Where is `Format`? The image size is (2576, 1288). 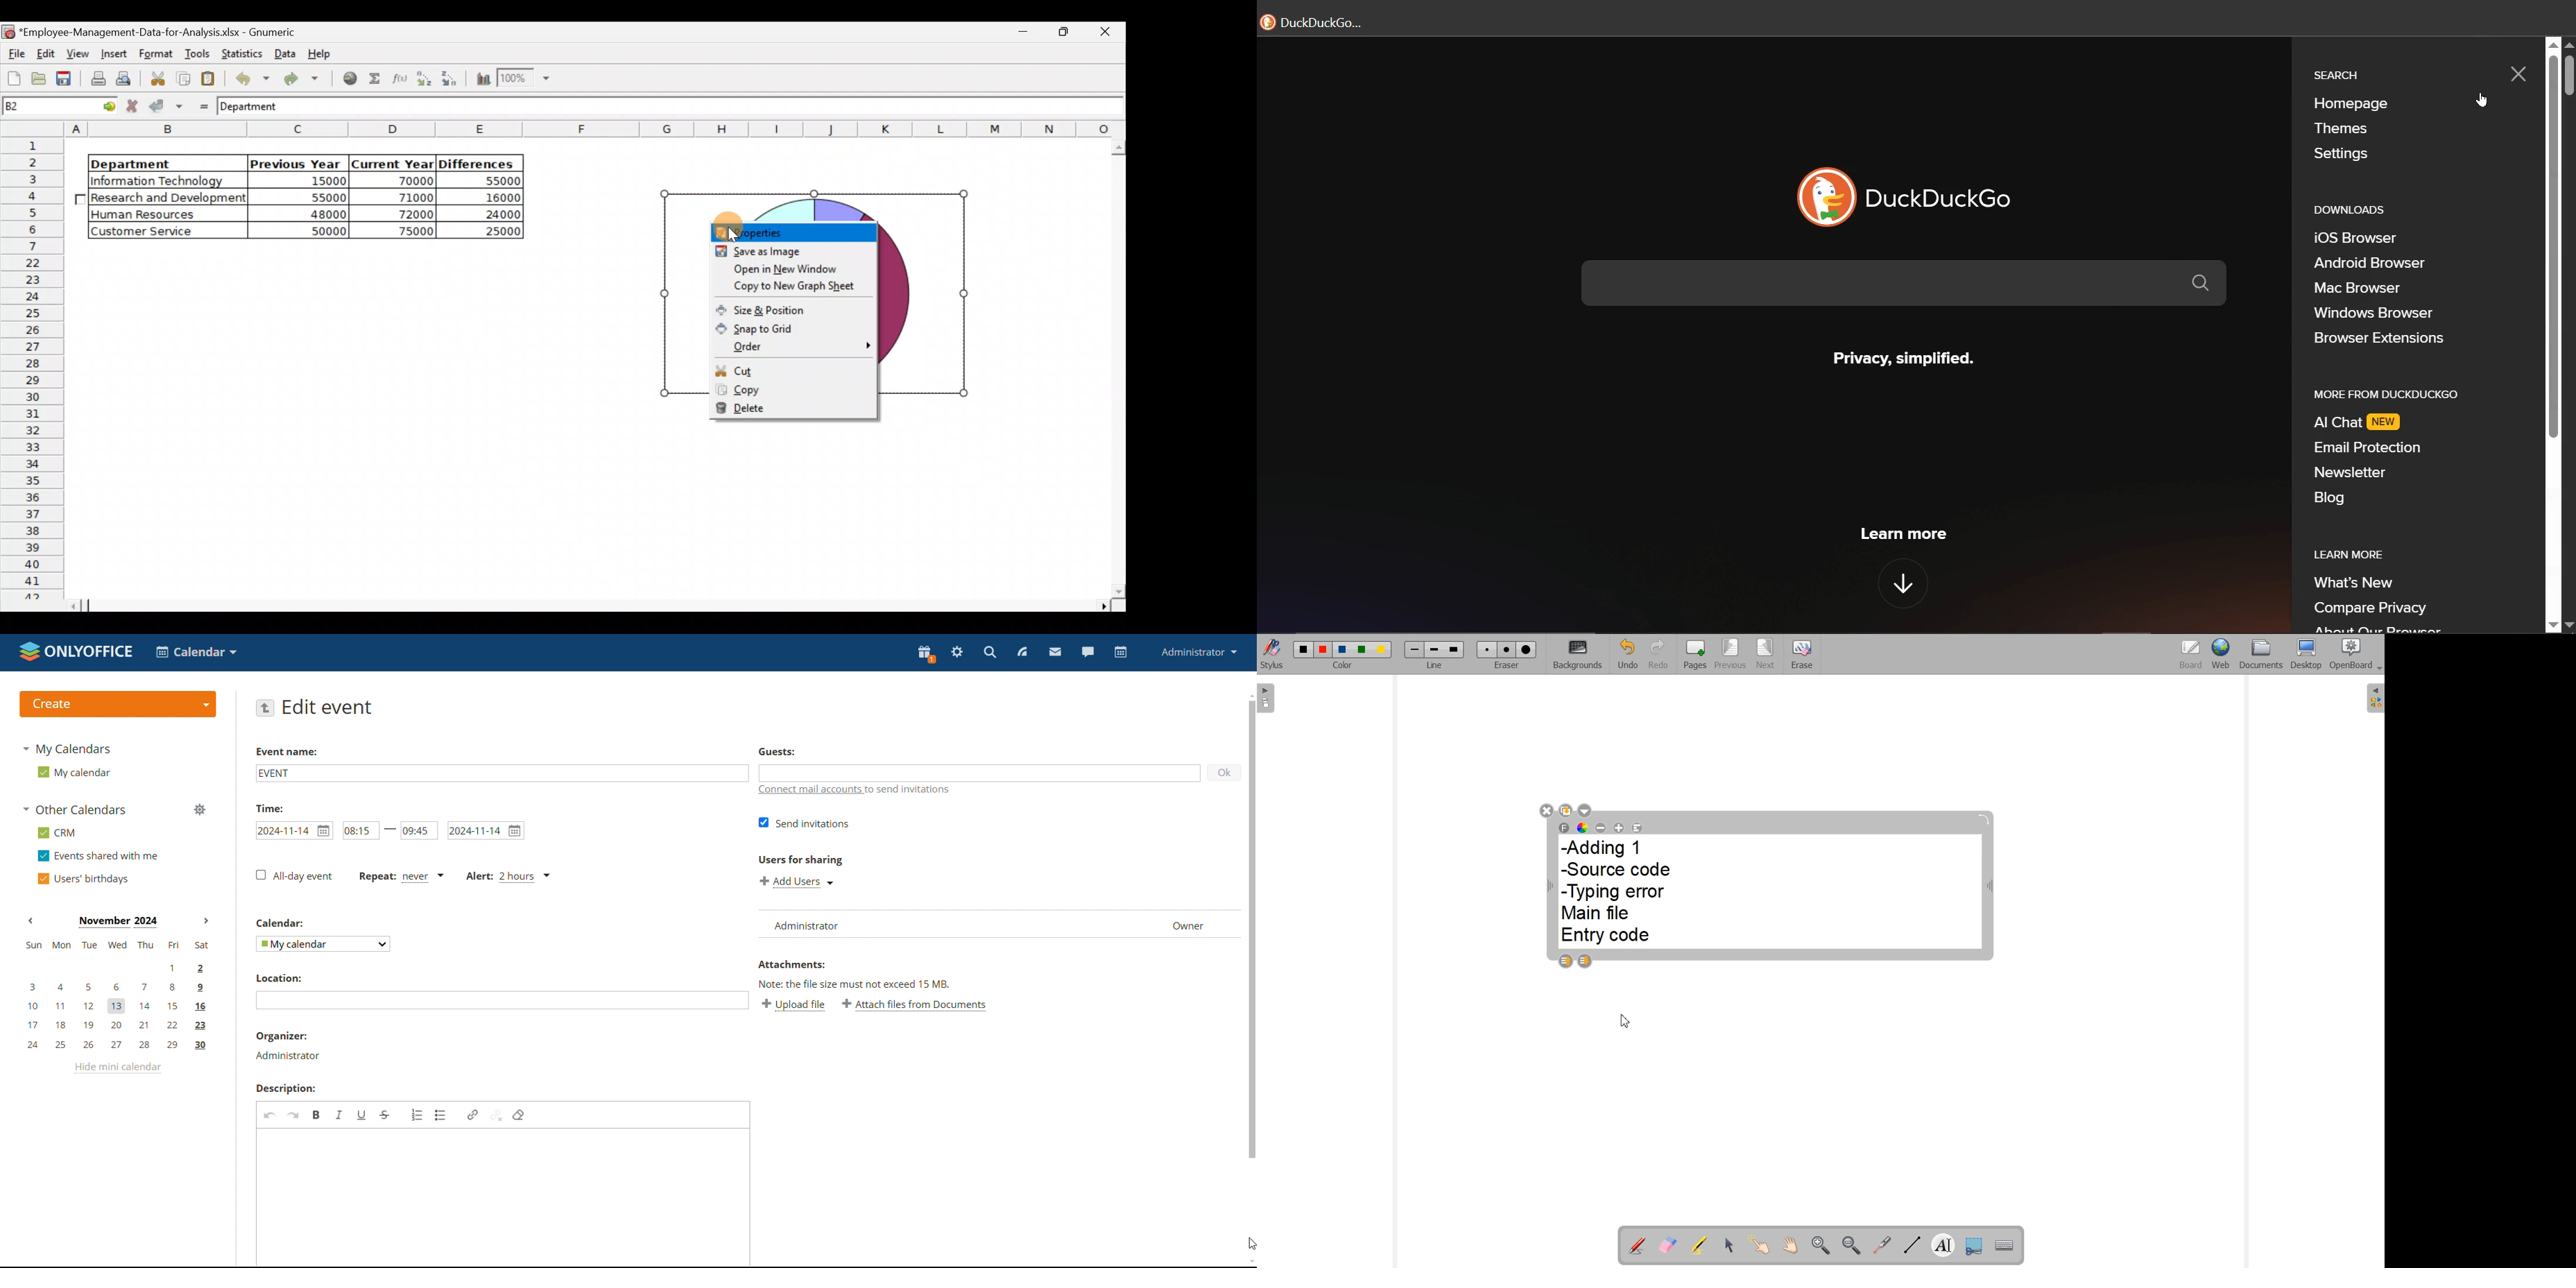 Format is located at coordinates (154, 54).